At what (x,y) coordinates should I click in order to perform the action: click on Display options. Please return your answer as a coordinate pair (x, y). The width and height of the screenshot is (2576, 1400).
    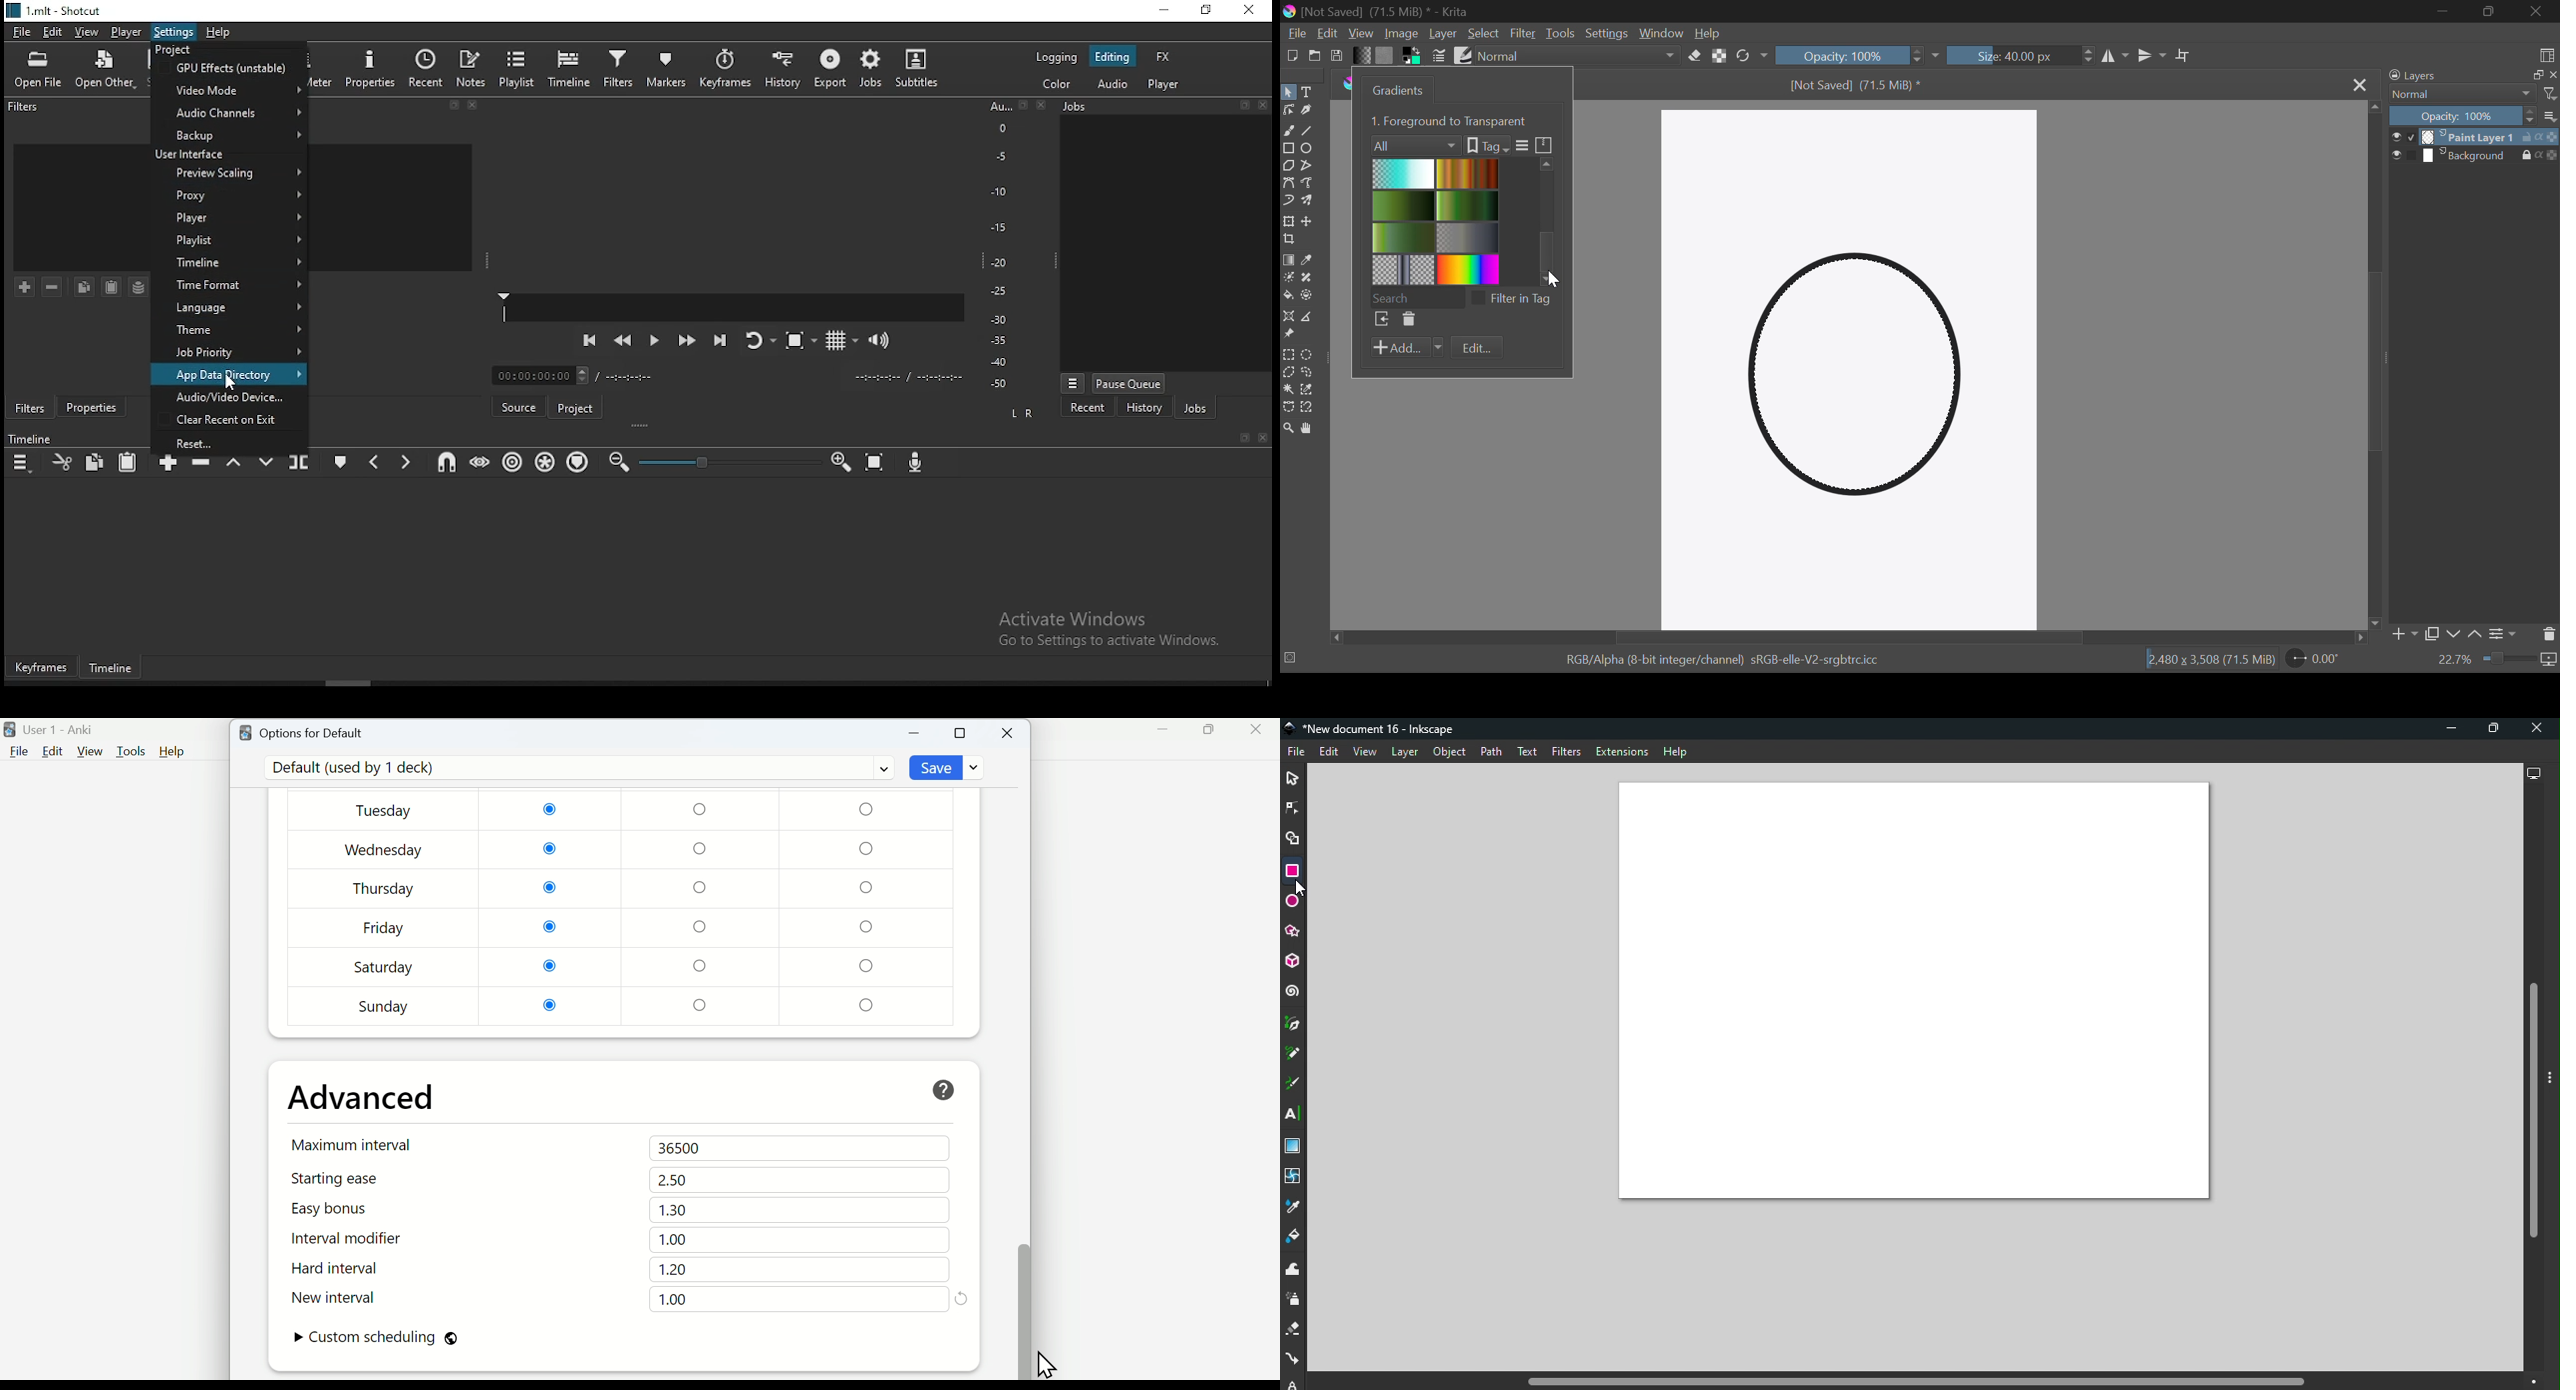
    Looking at the image, I should click on (2532, 771).